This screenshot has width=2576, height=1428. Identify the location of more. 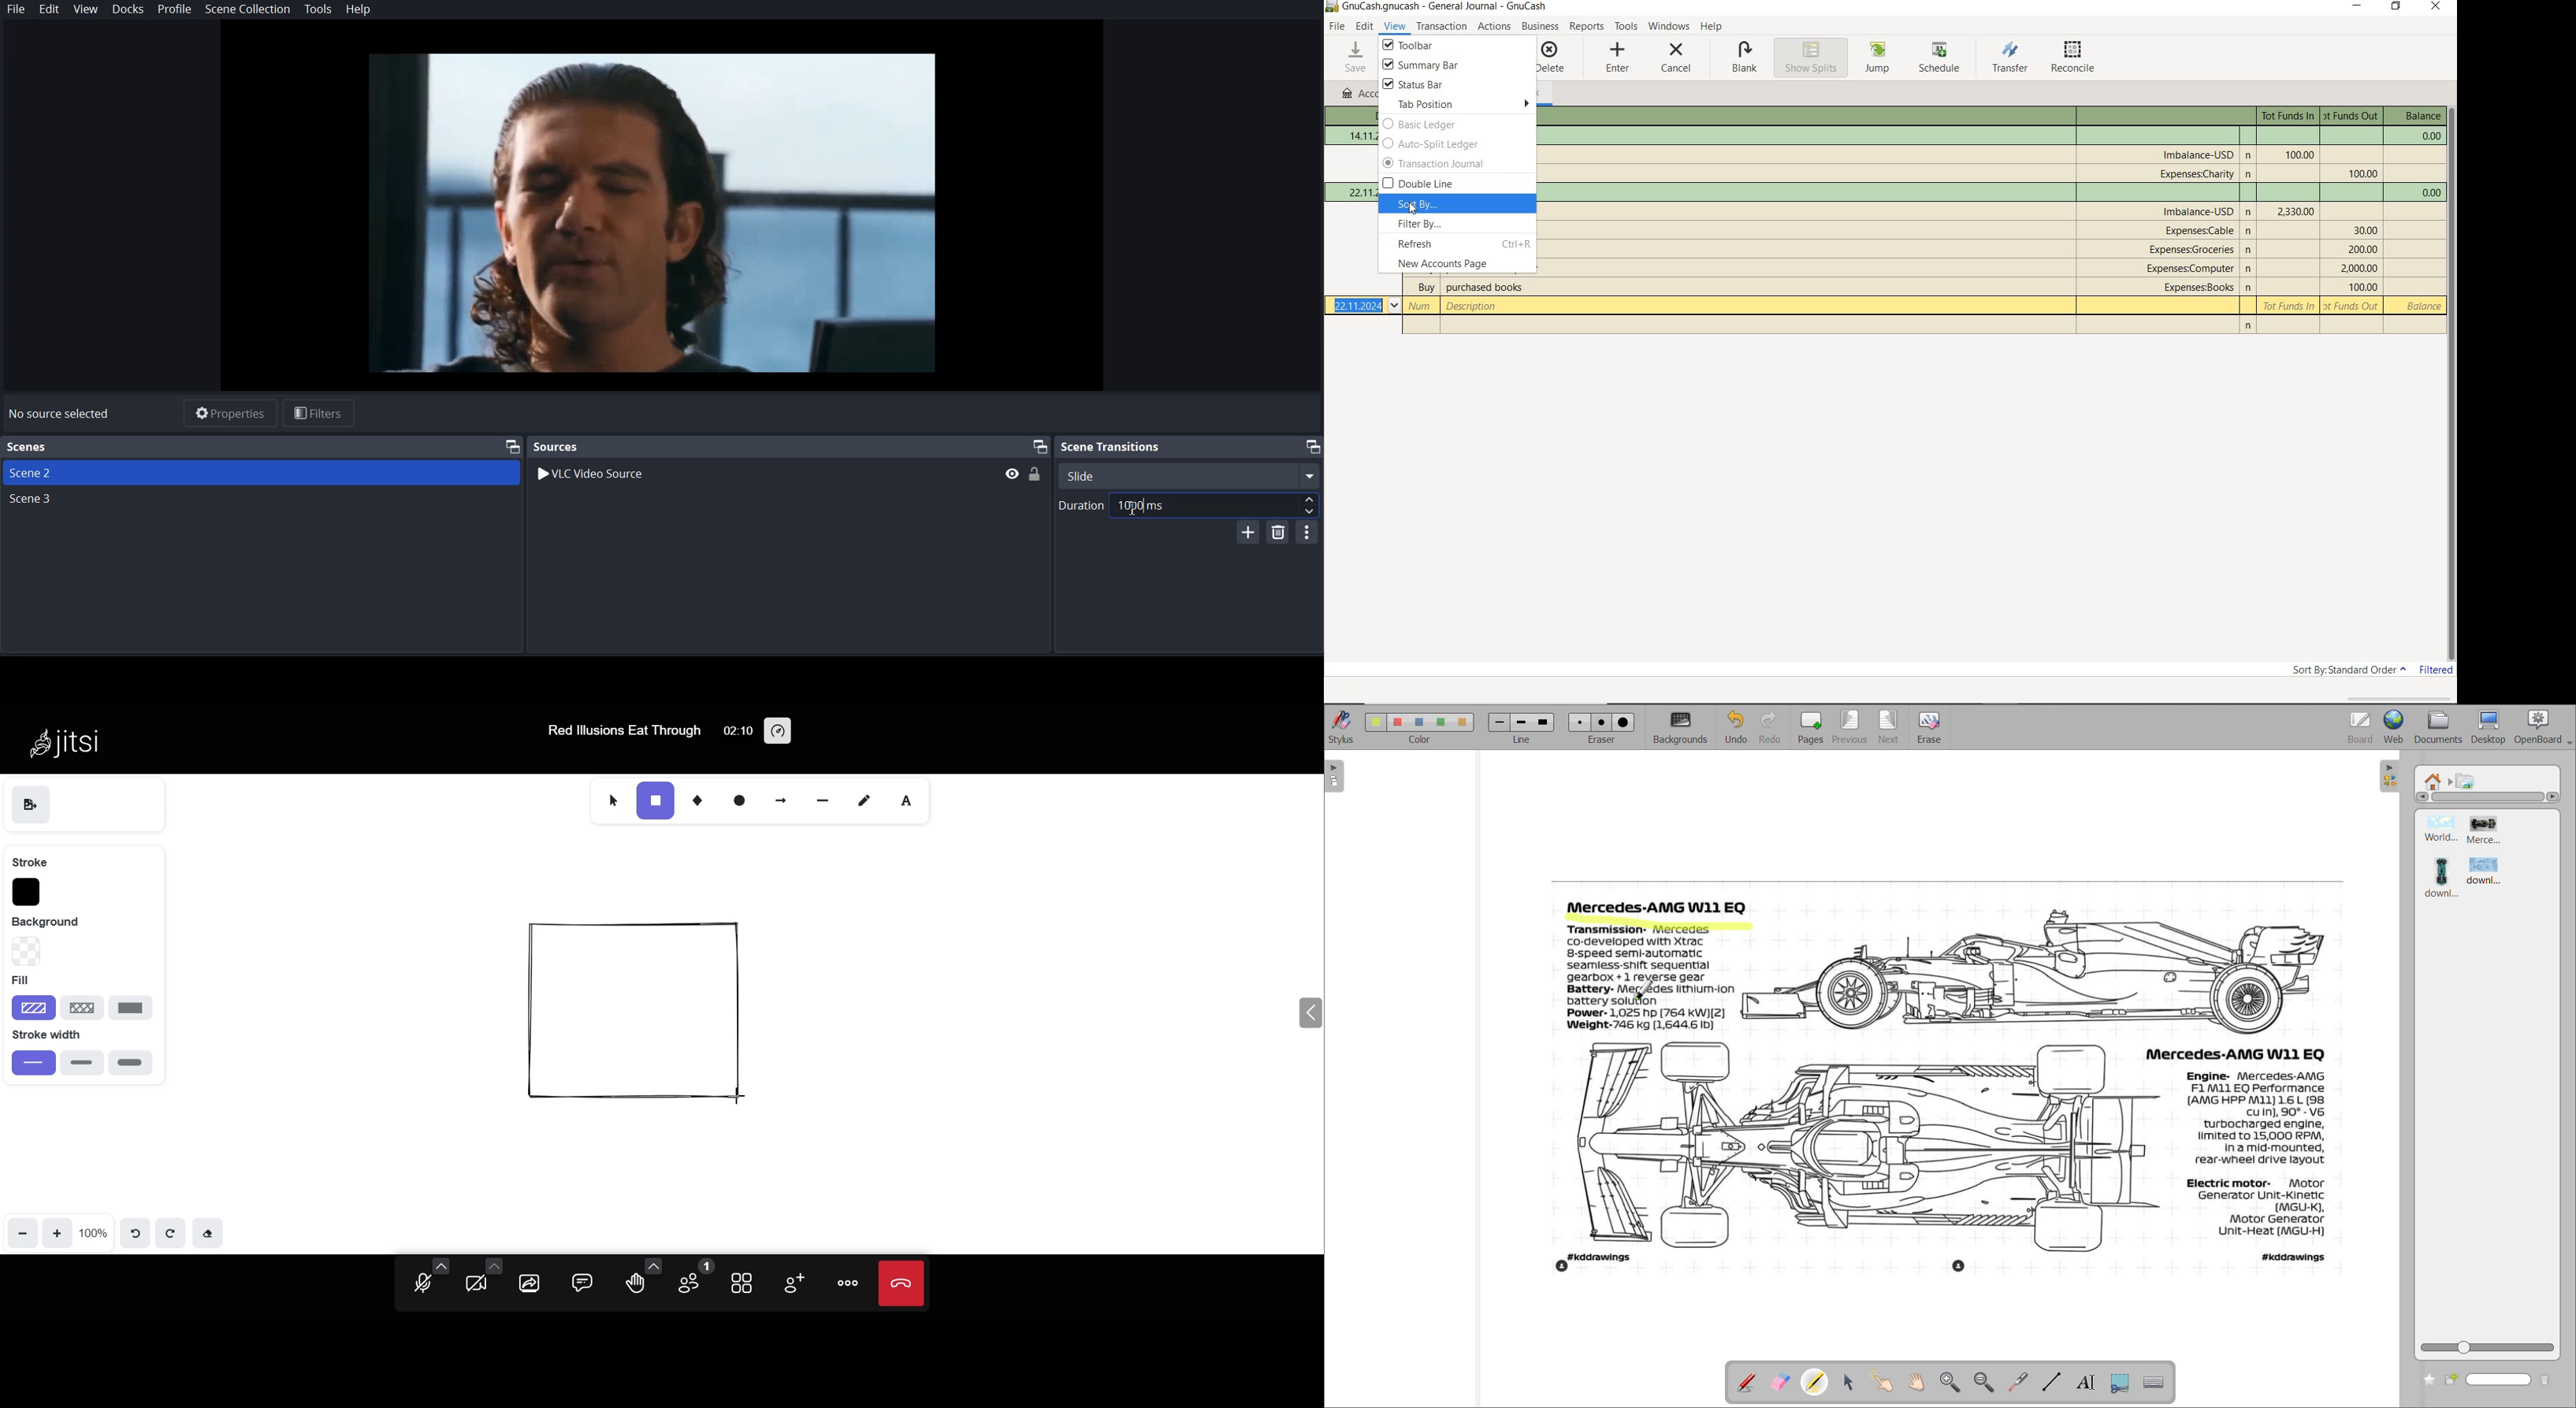
(849, 1284).